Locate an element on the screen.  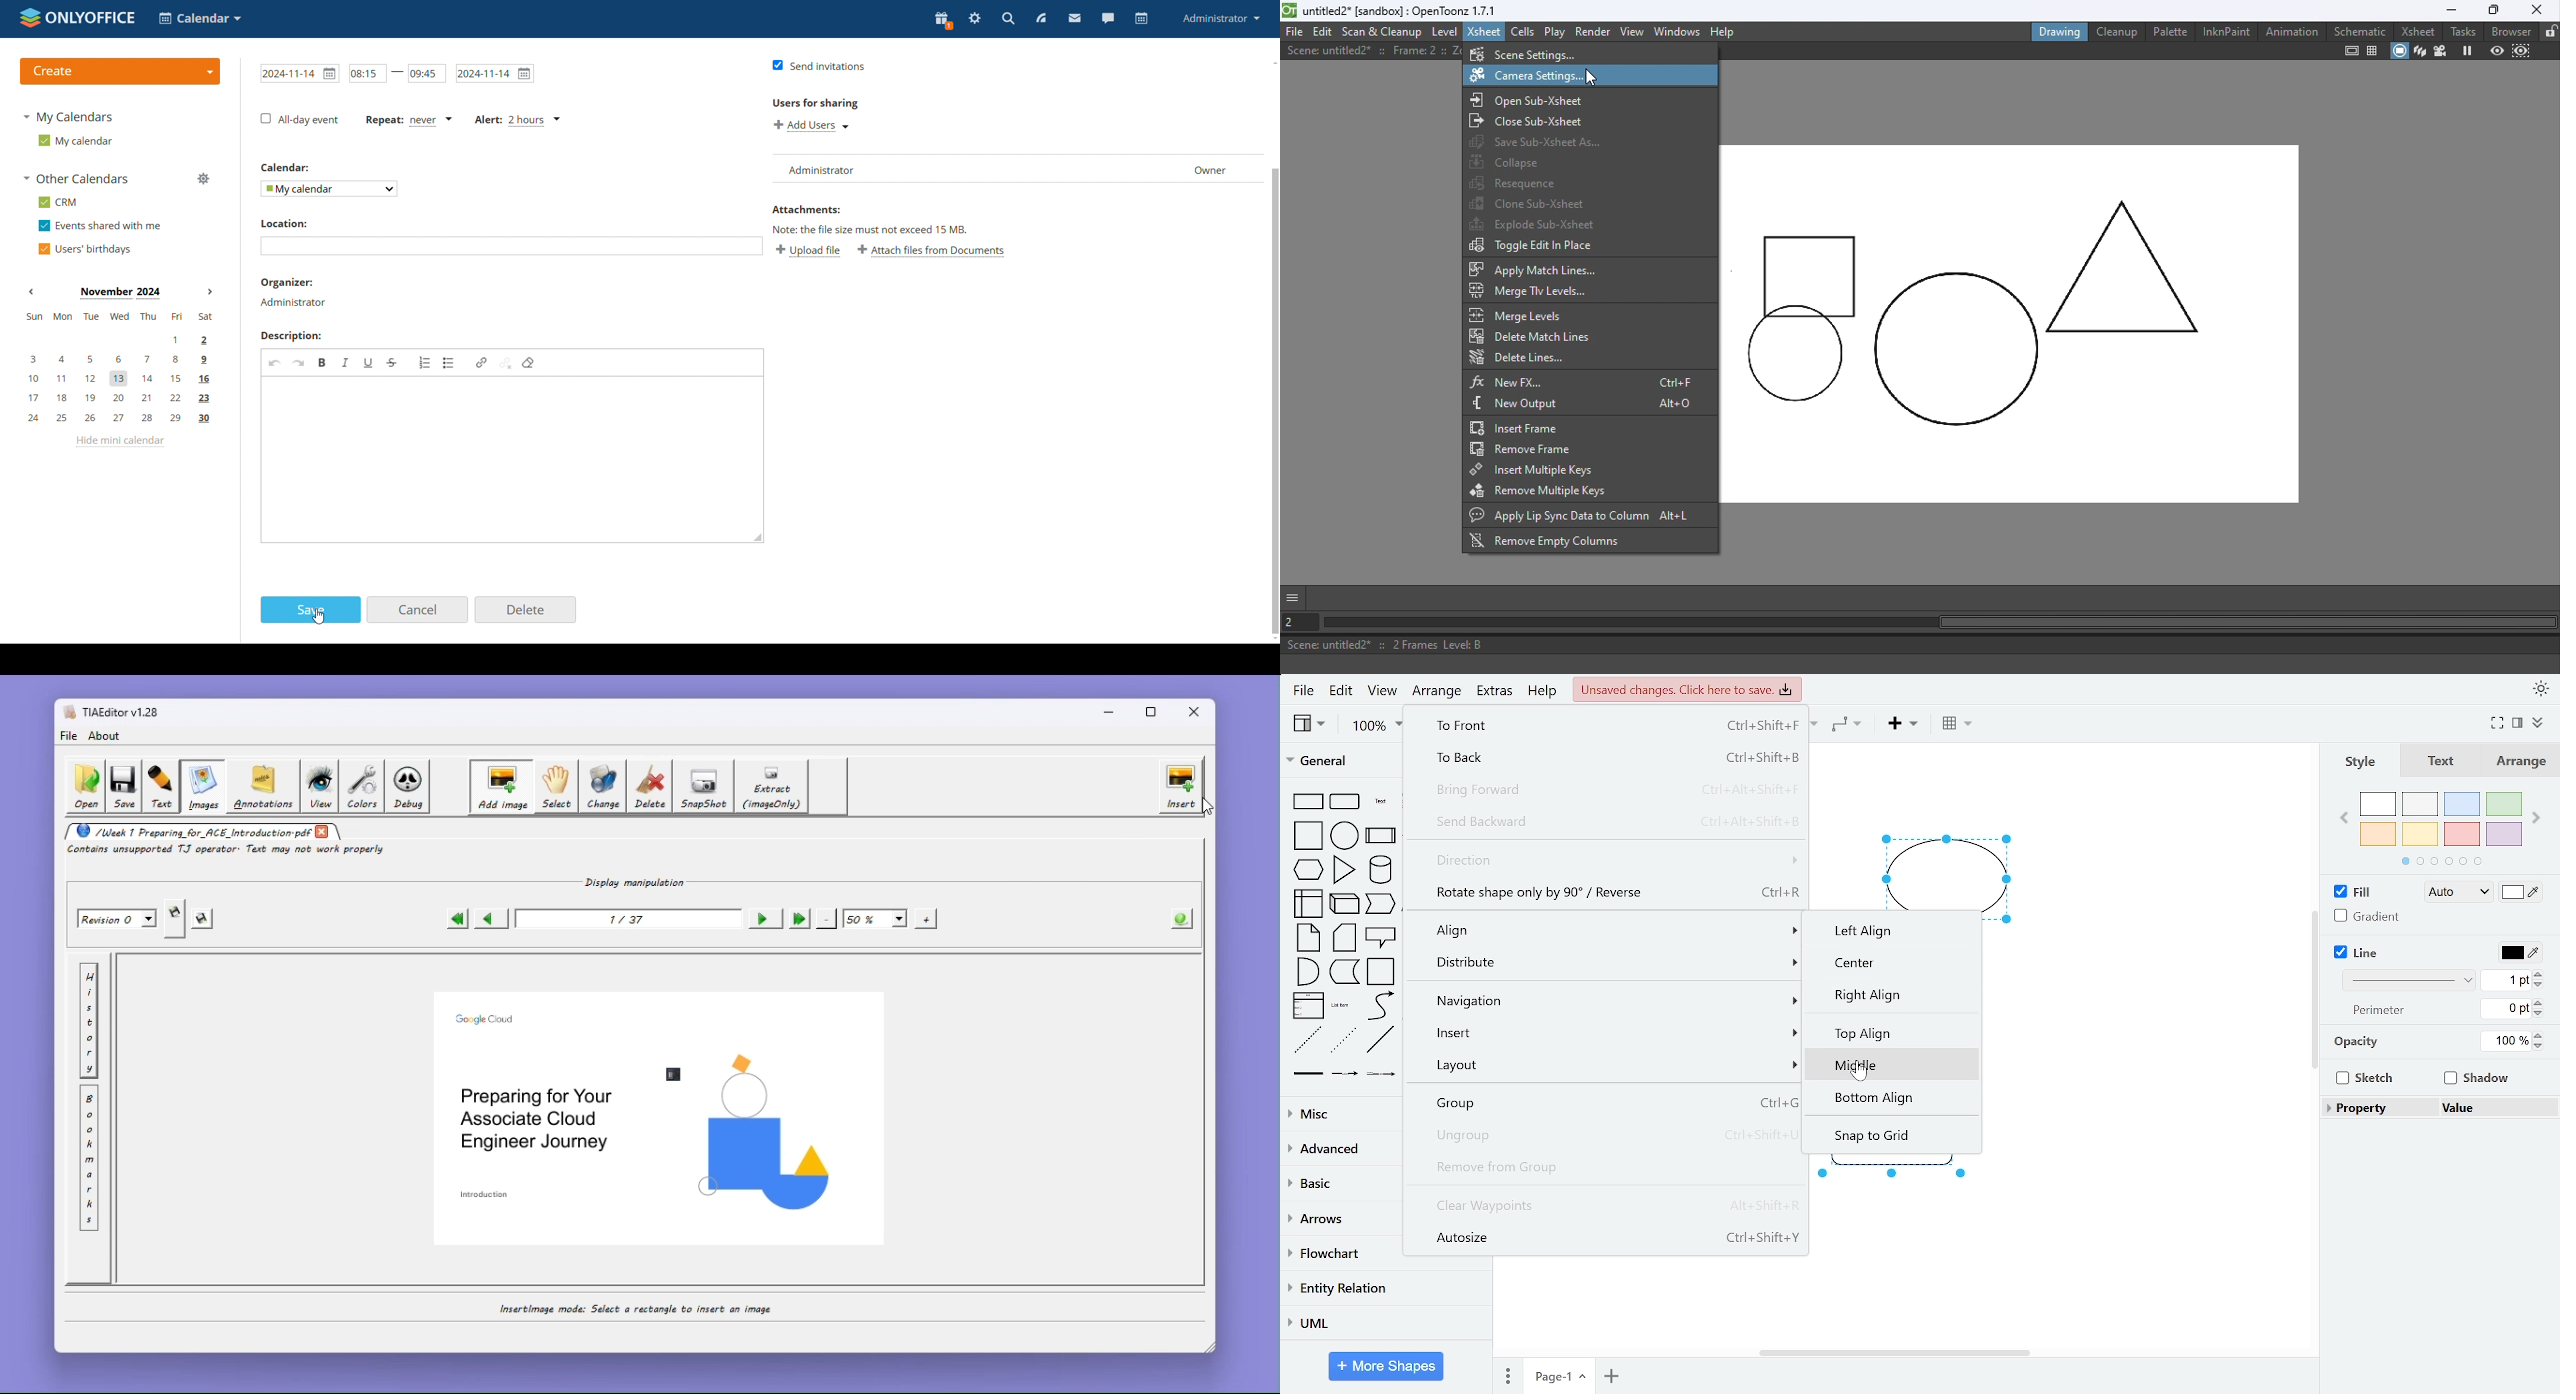
0 pt is located at coordinates (2508, 1008).